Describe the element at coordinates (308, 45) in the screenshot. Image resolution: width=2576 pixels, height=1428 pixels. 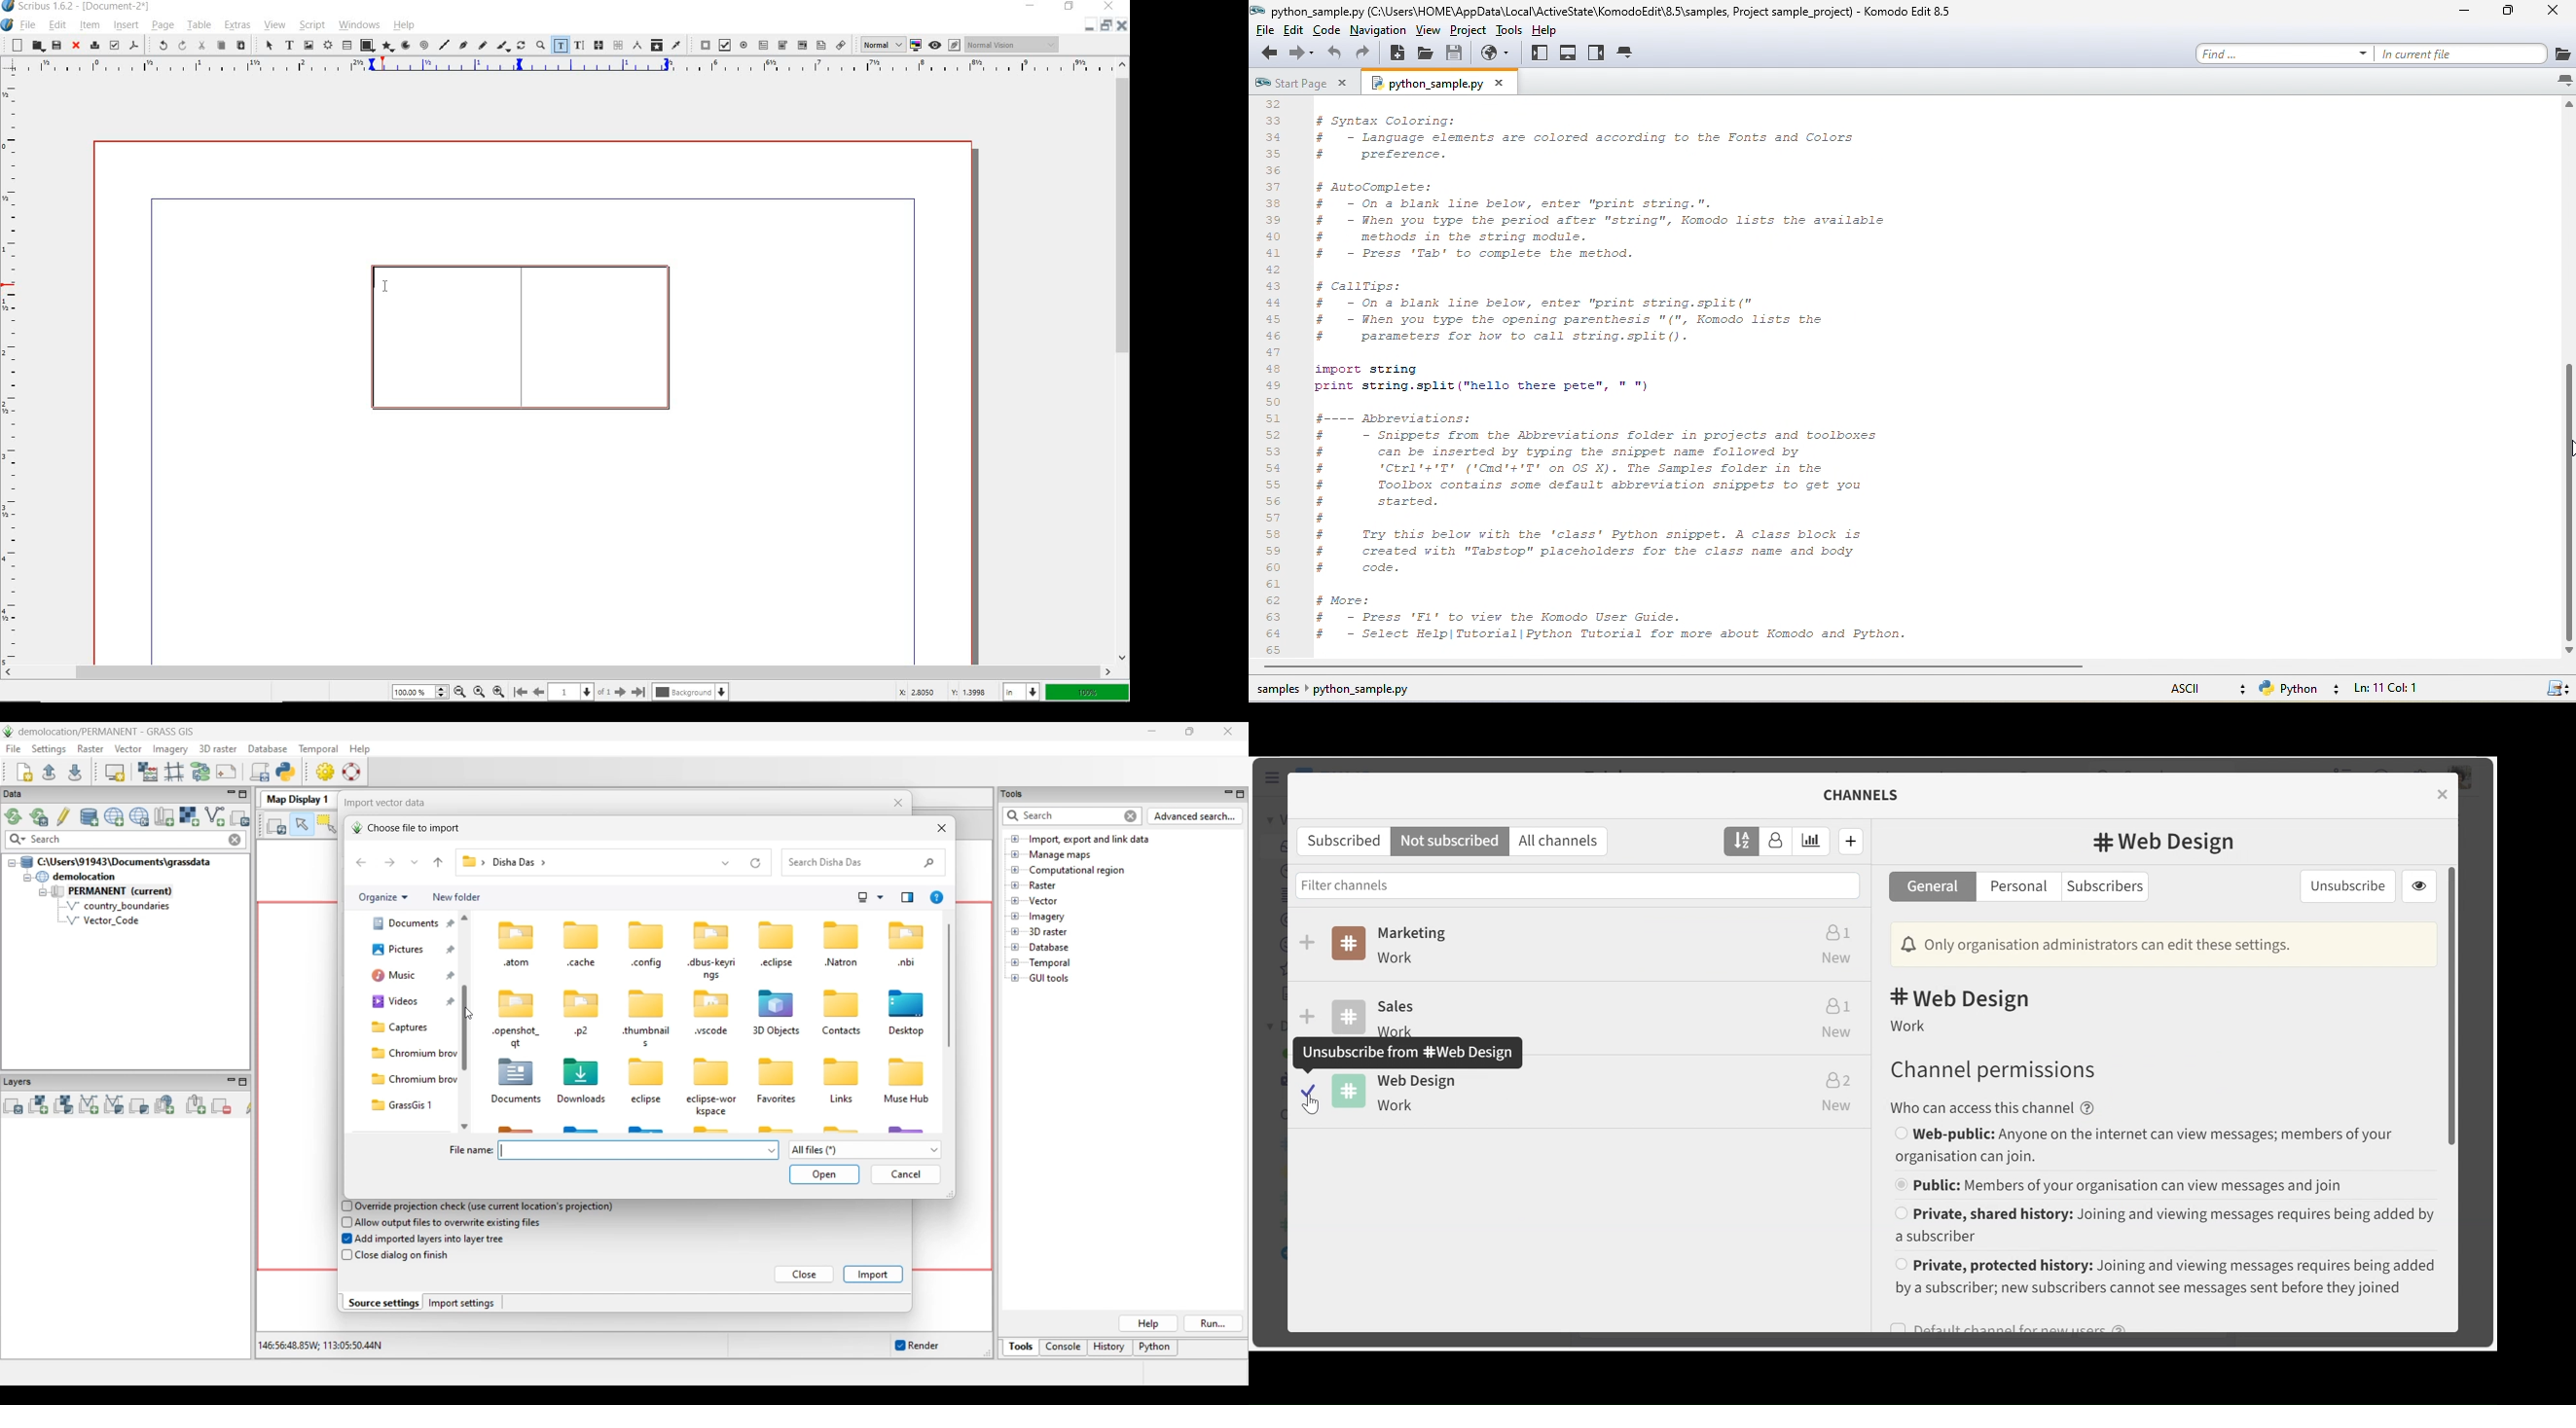
I see `image frame` at that location.